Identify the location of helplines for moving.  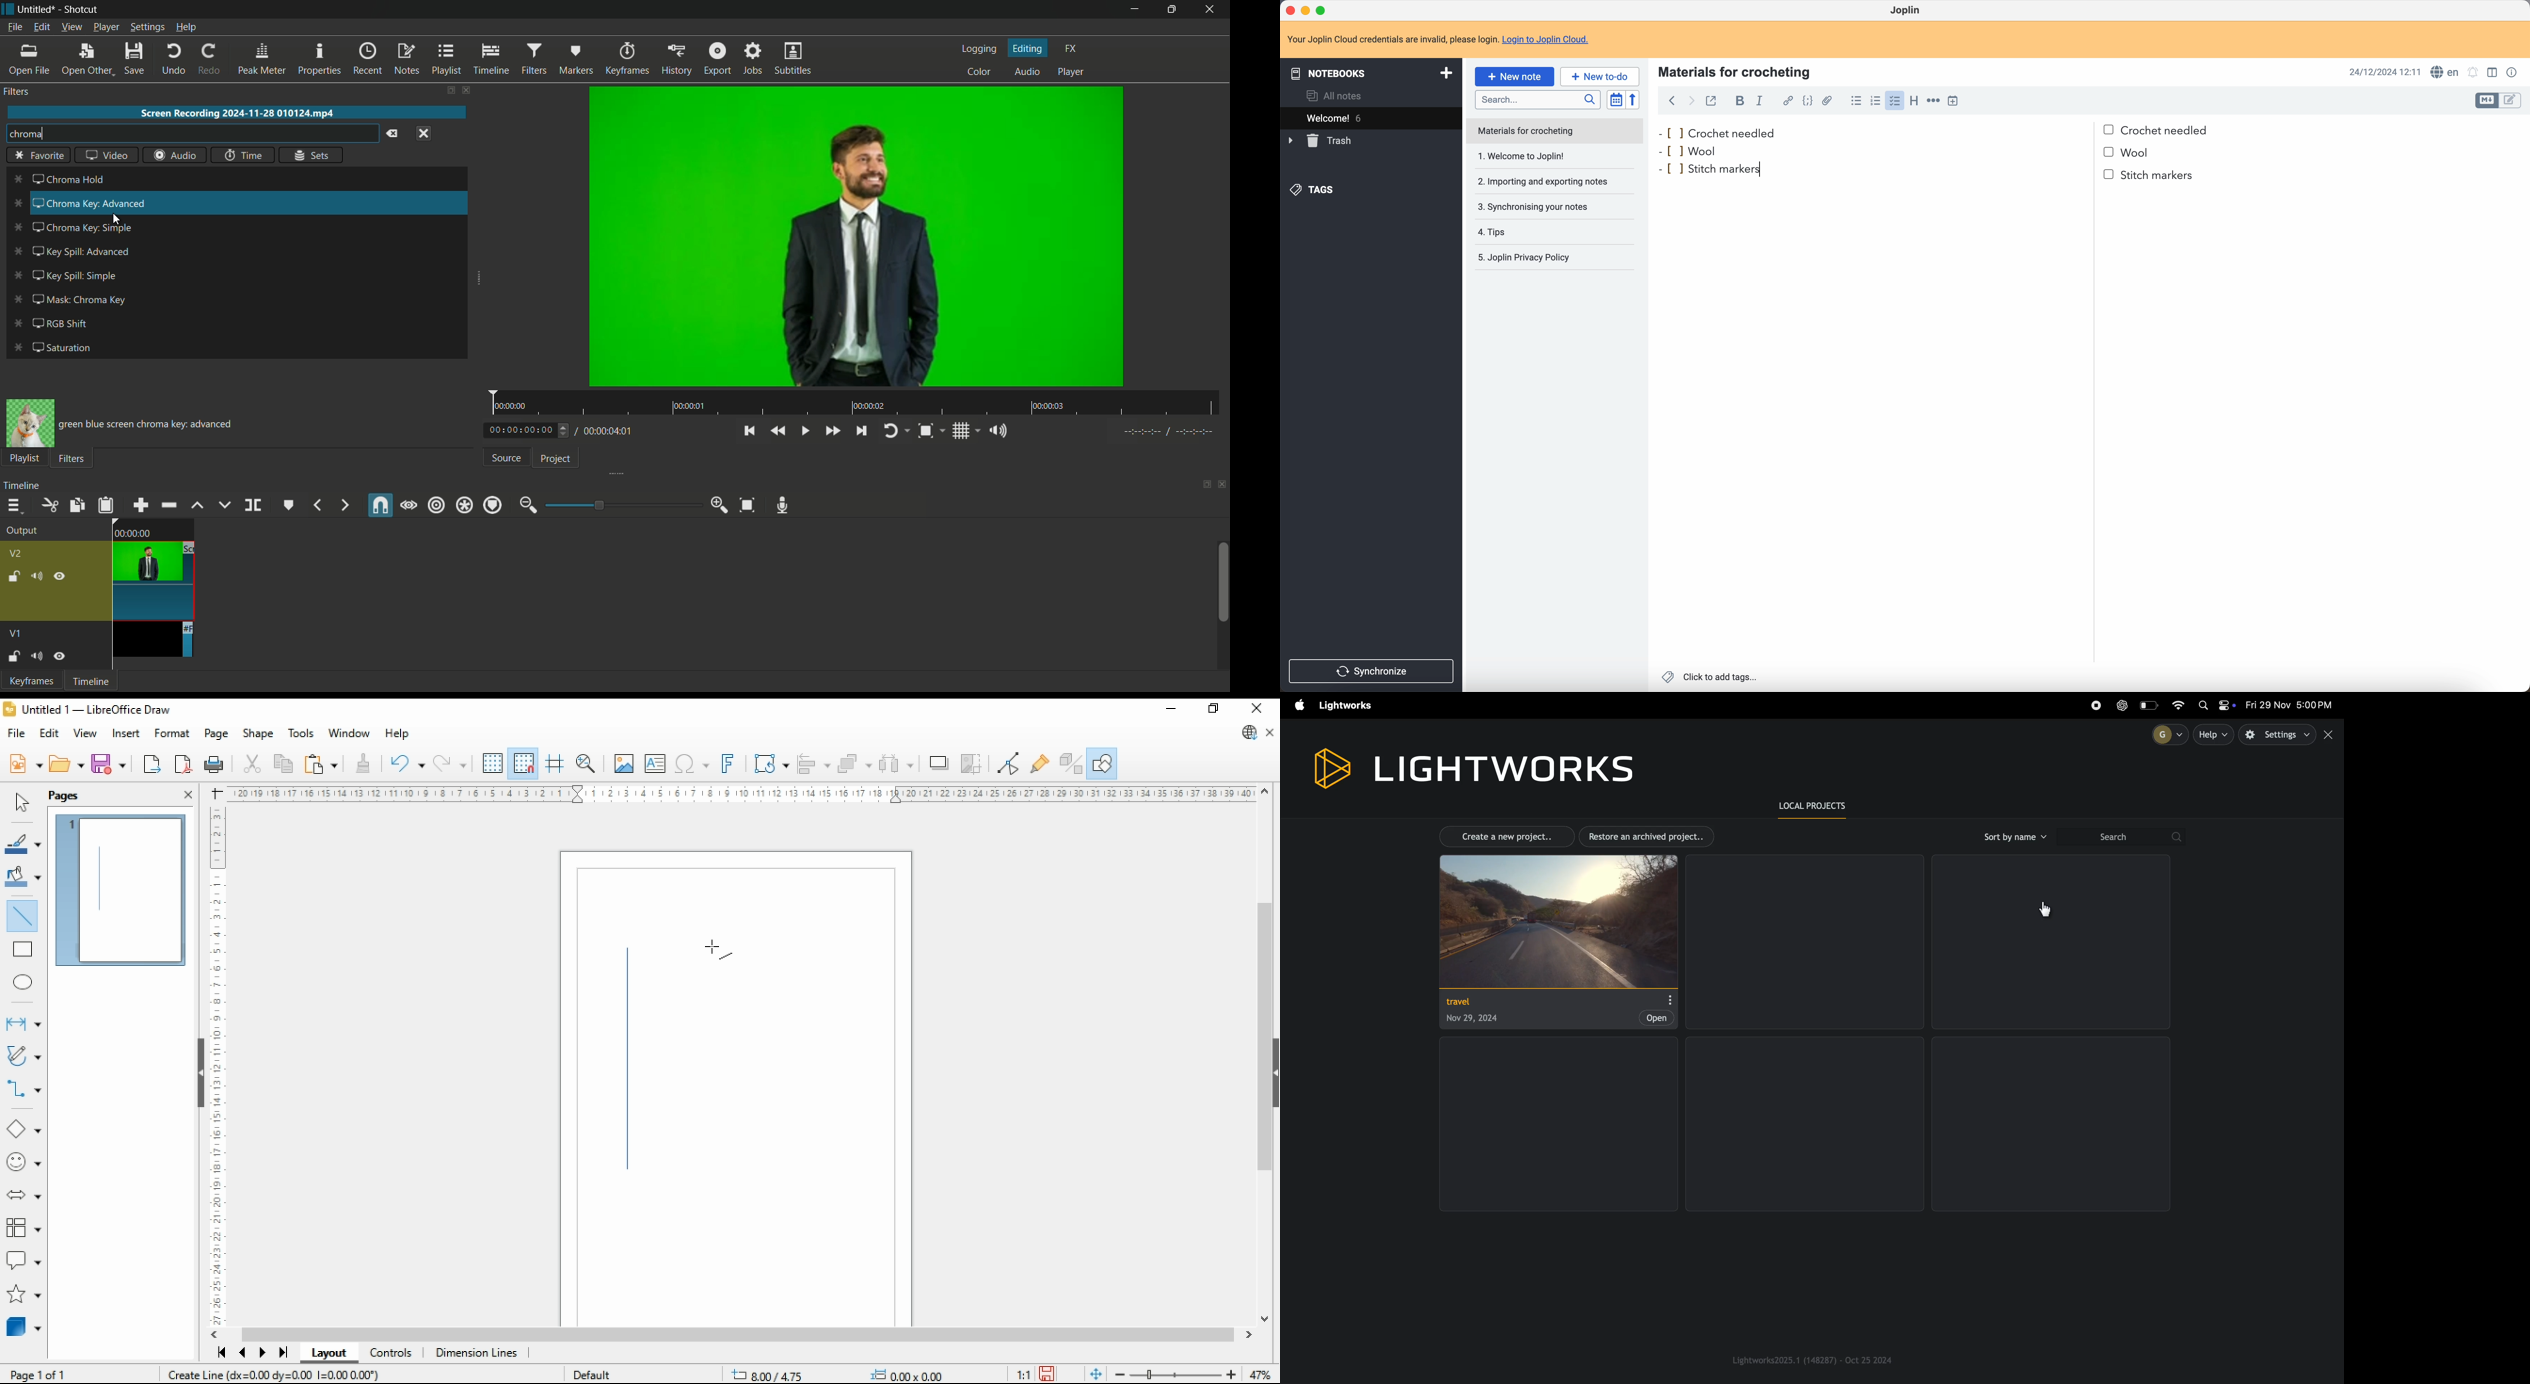
(556, 762).